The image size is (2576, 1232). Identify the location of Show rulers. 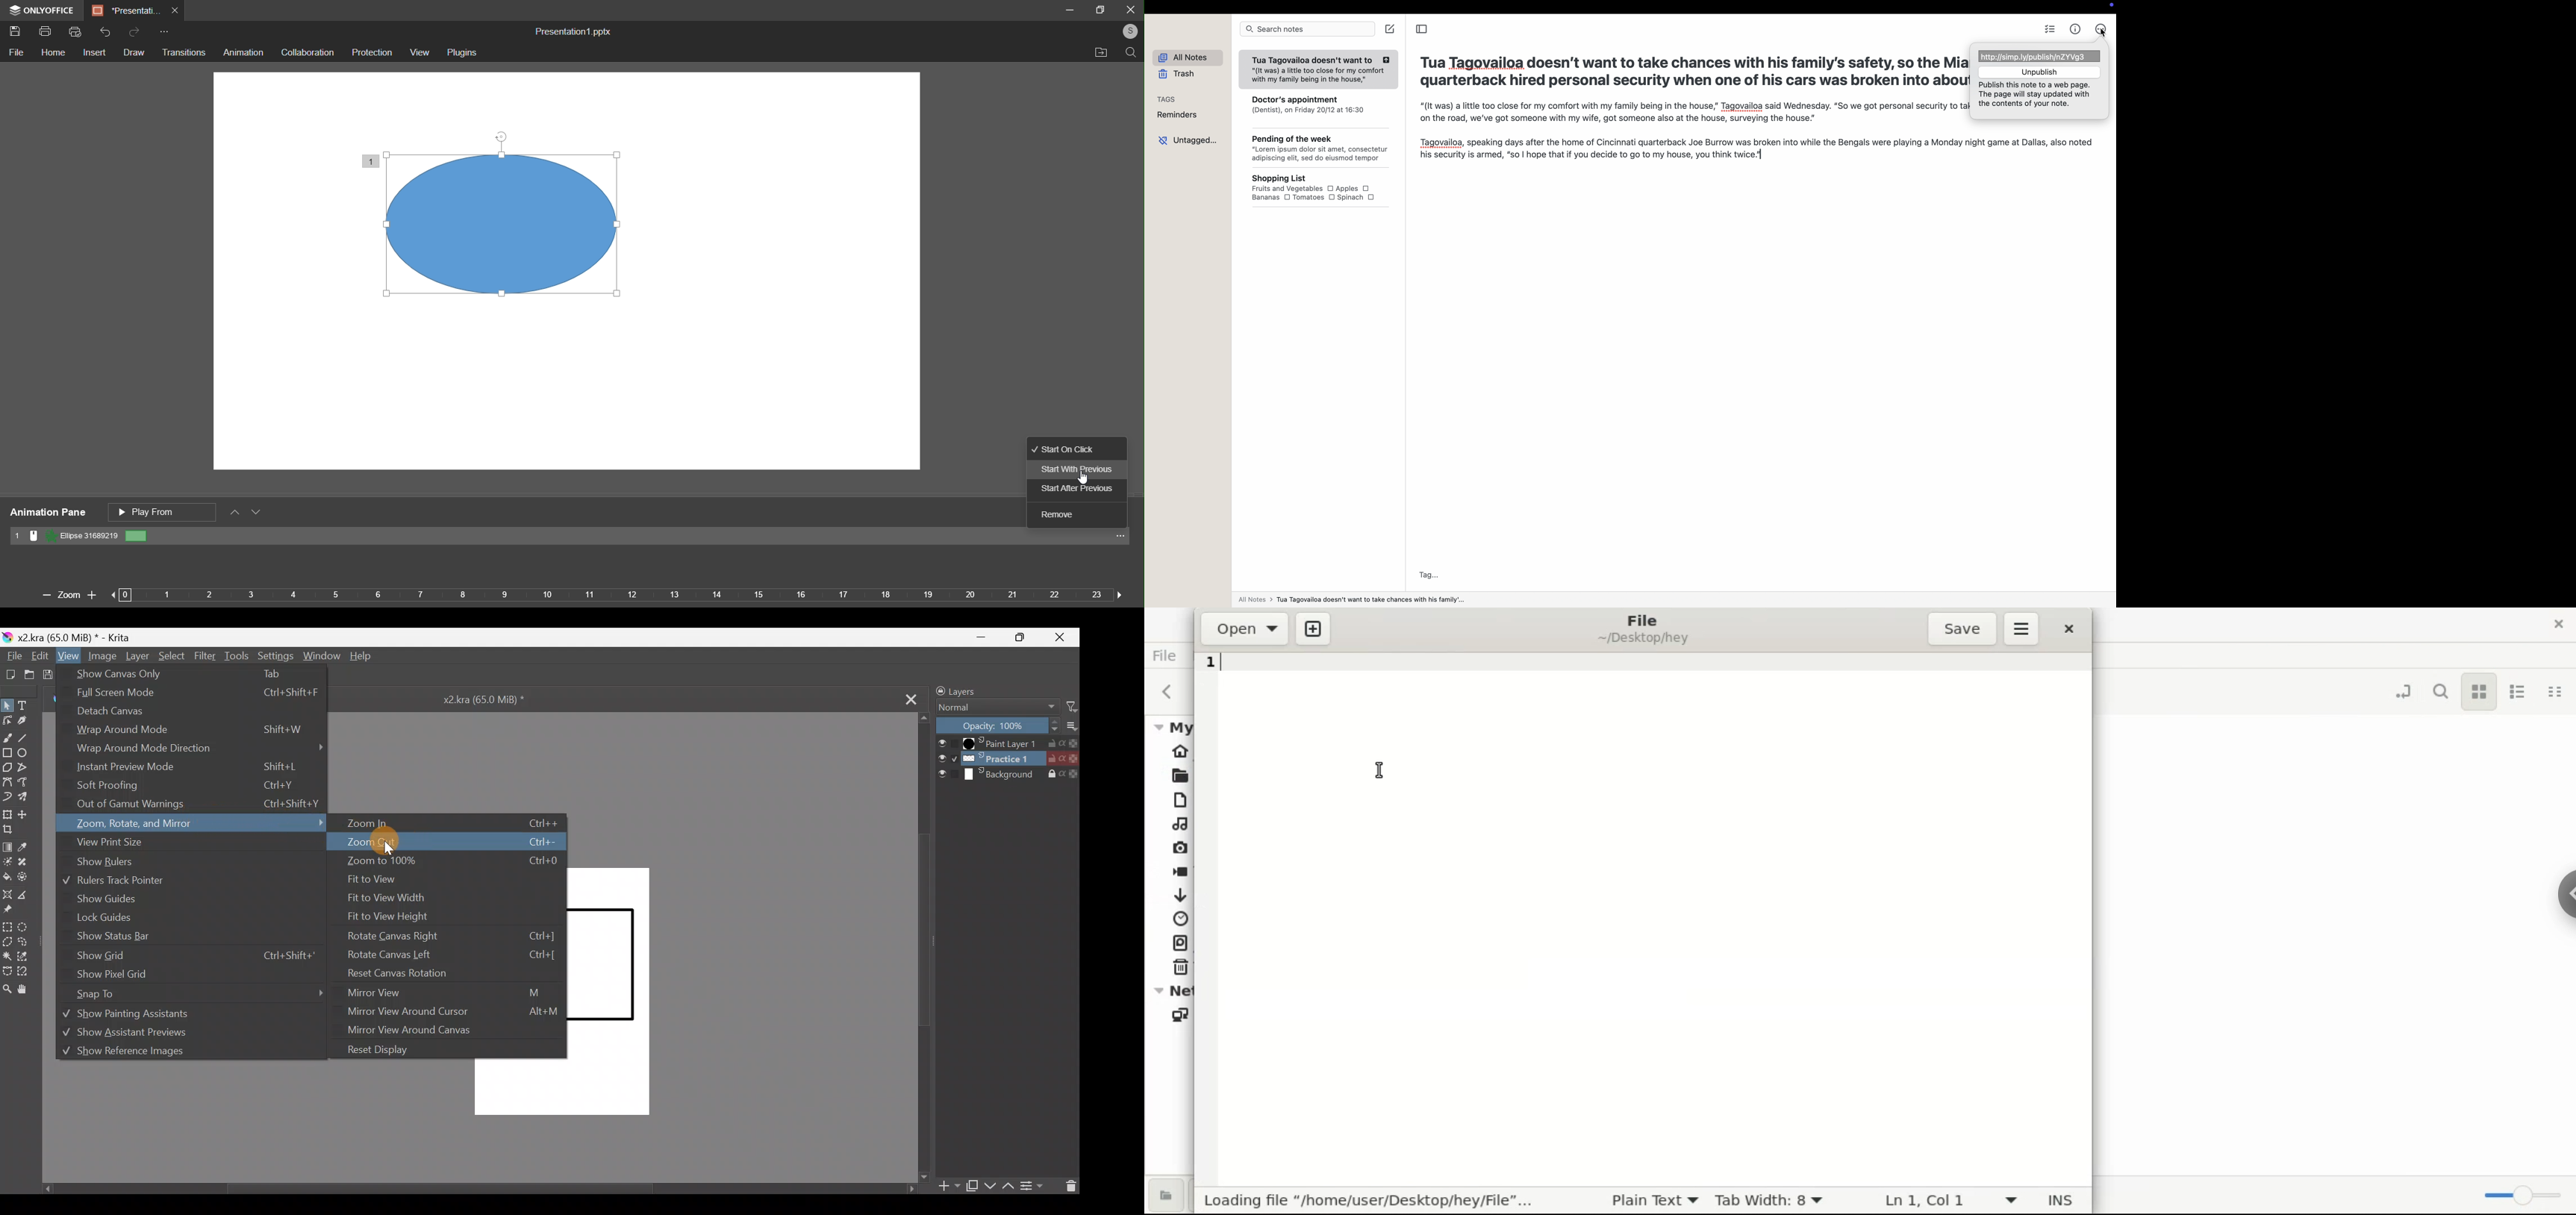
(122, 863).